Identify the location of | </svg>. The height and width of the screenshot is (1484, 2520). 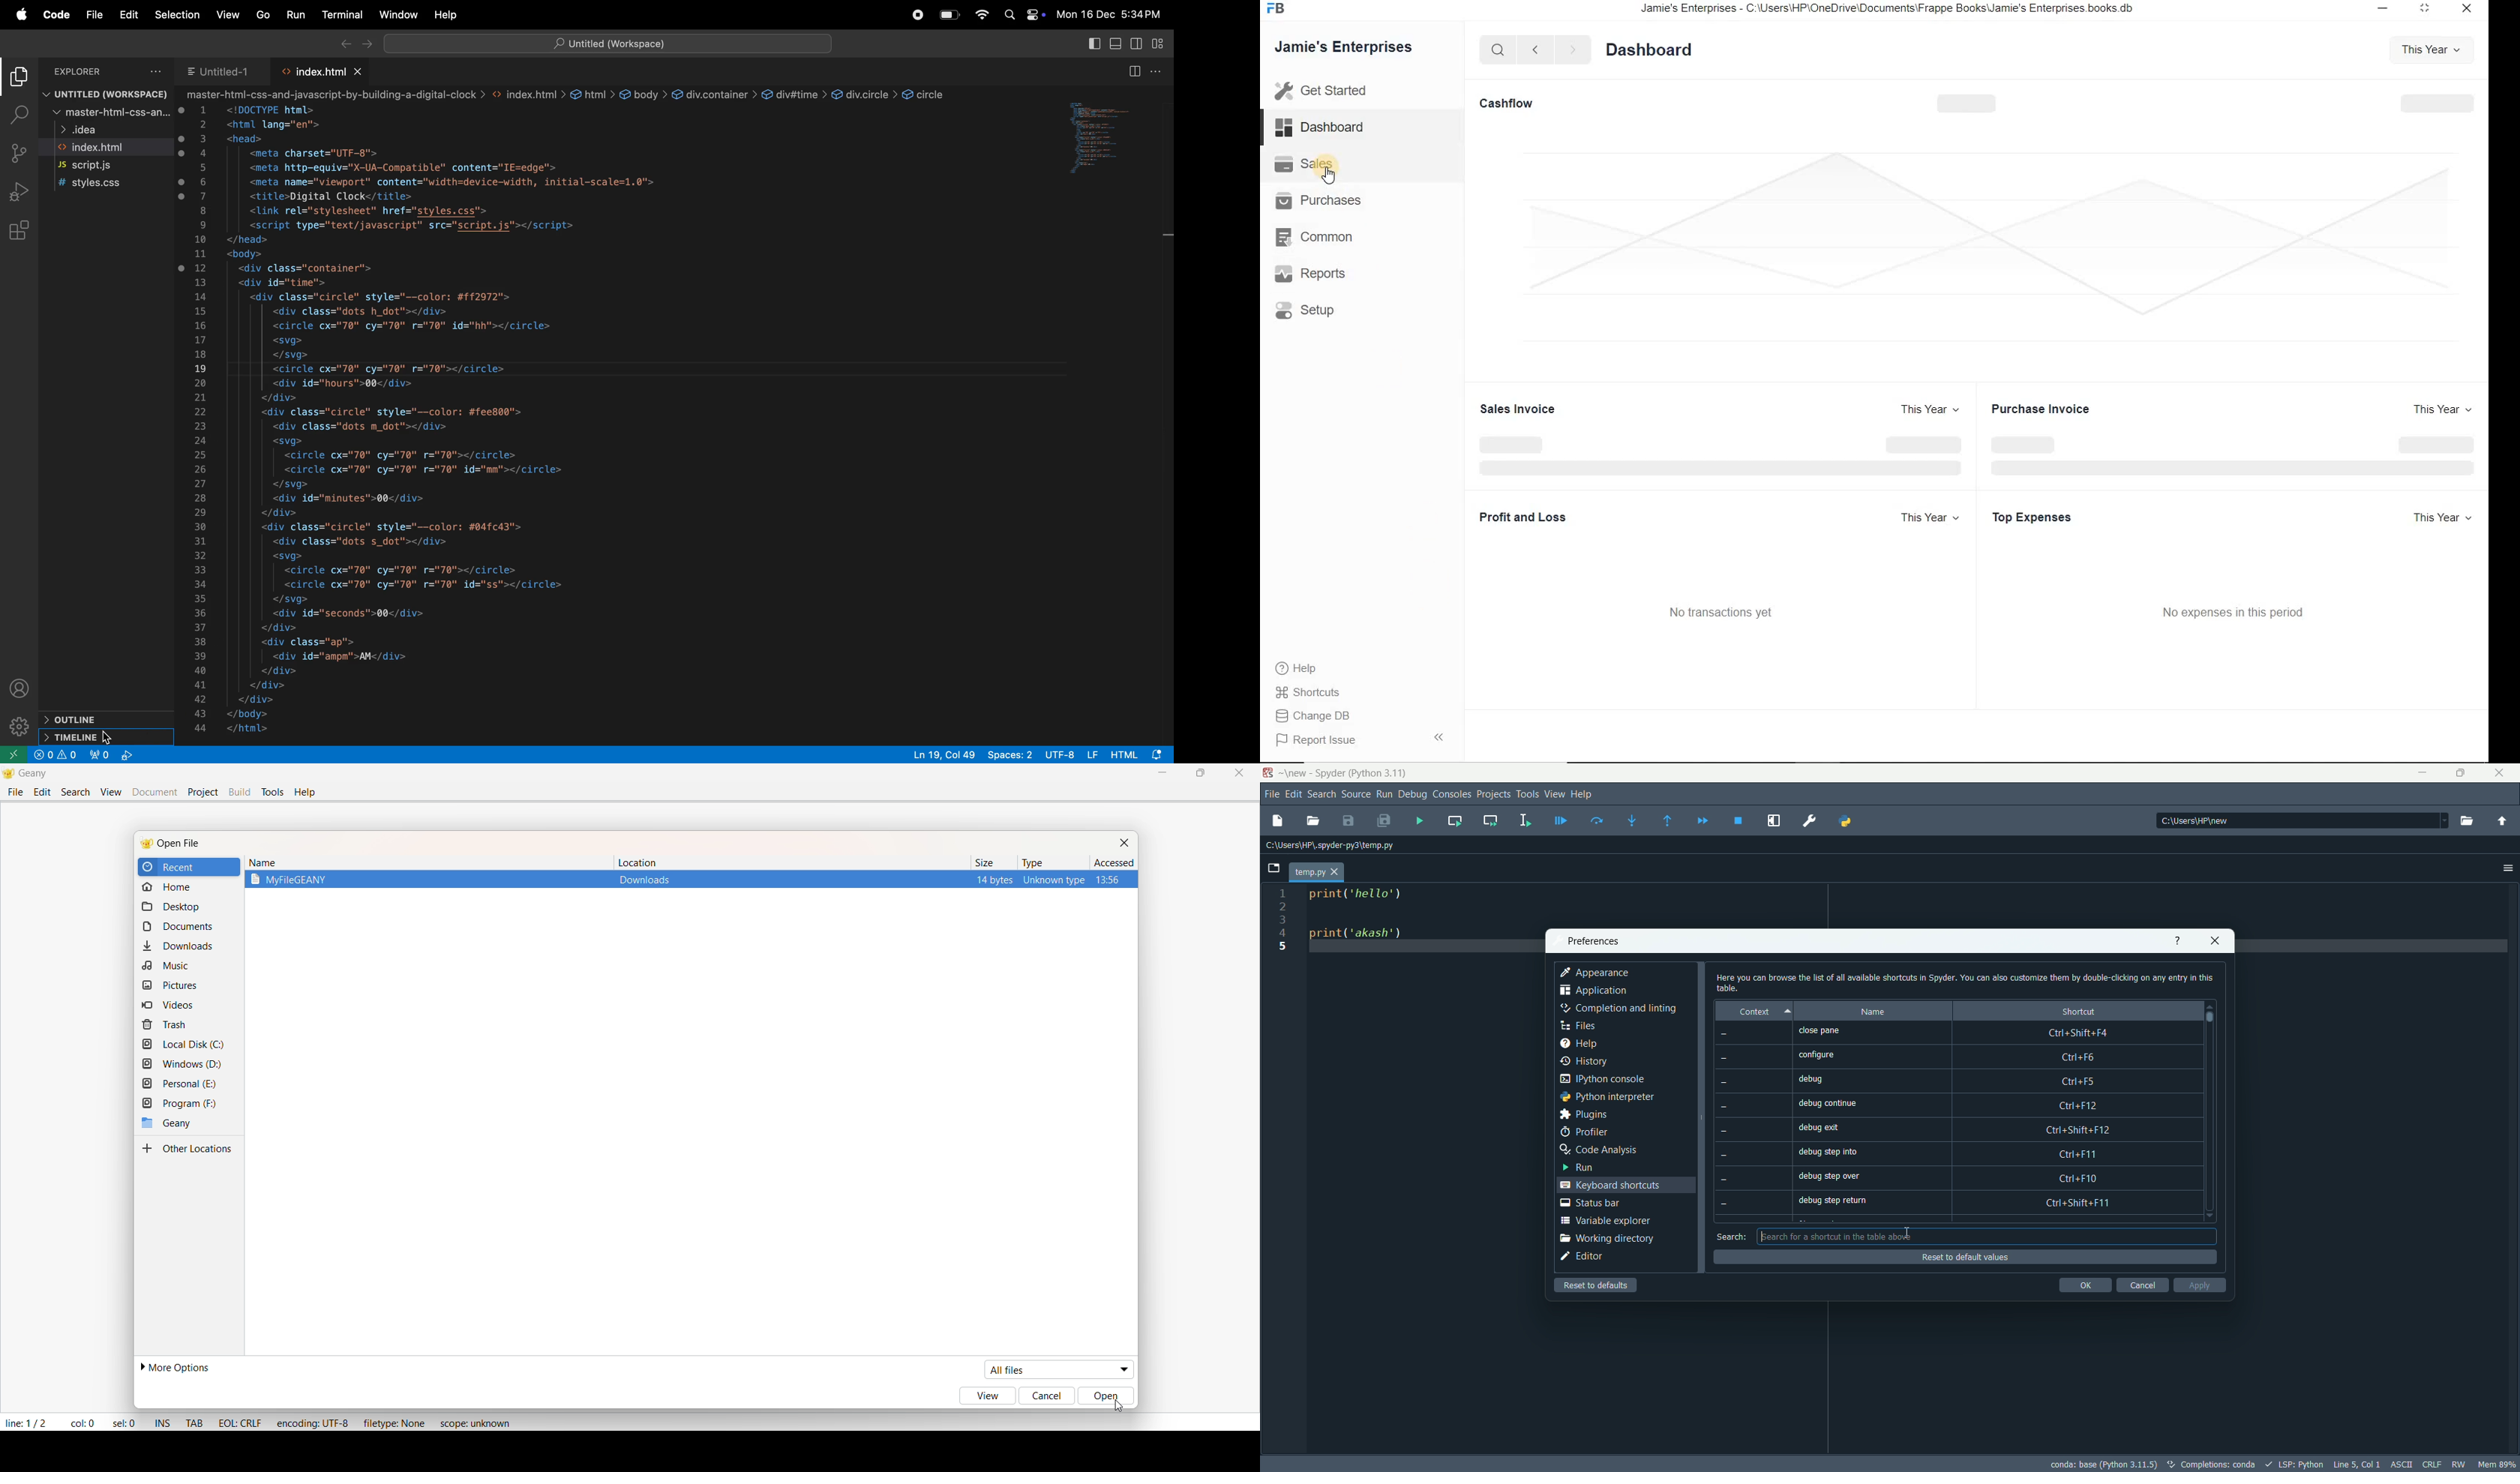
(288, 355).